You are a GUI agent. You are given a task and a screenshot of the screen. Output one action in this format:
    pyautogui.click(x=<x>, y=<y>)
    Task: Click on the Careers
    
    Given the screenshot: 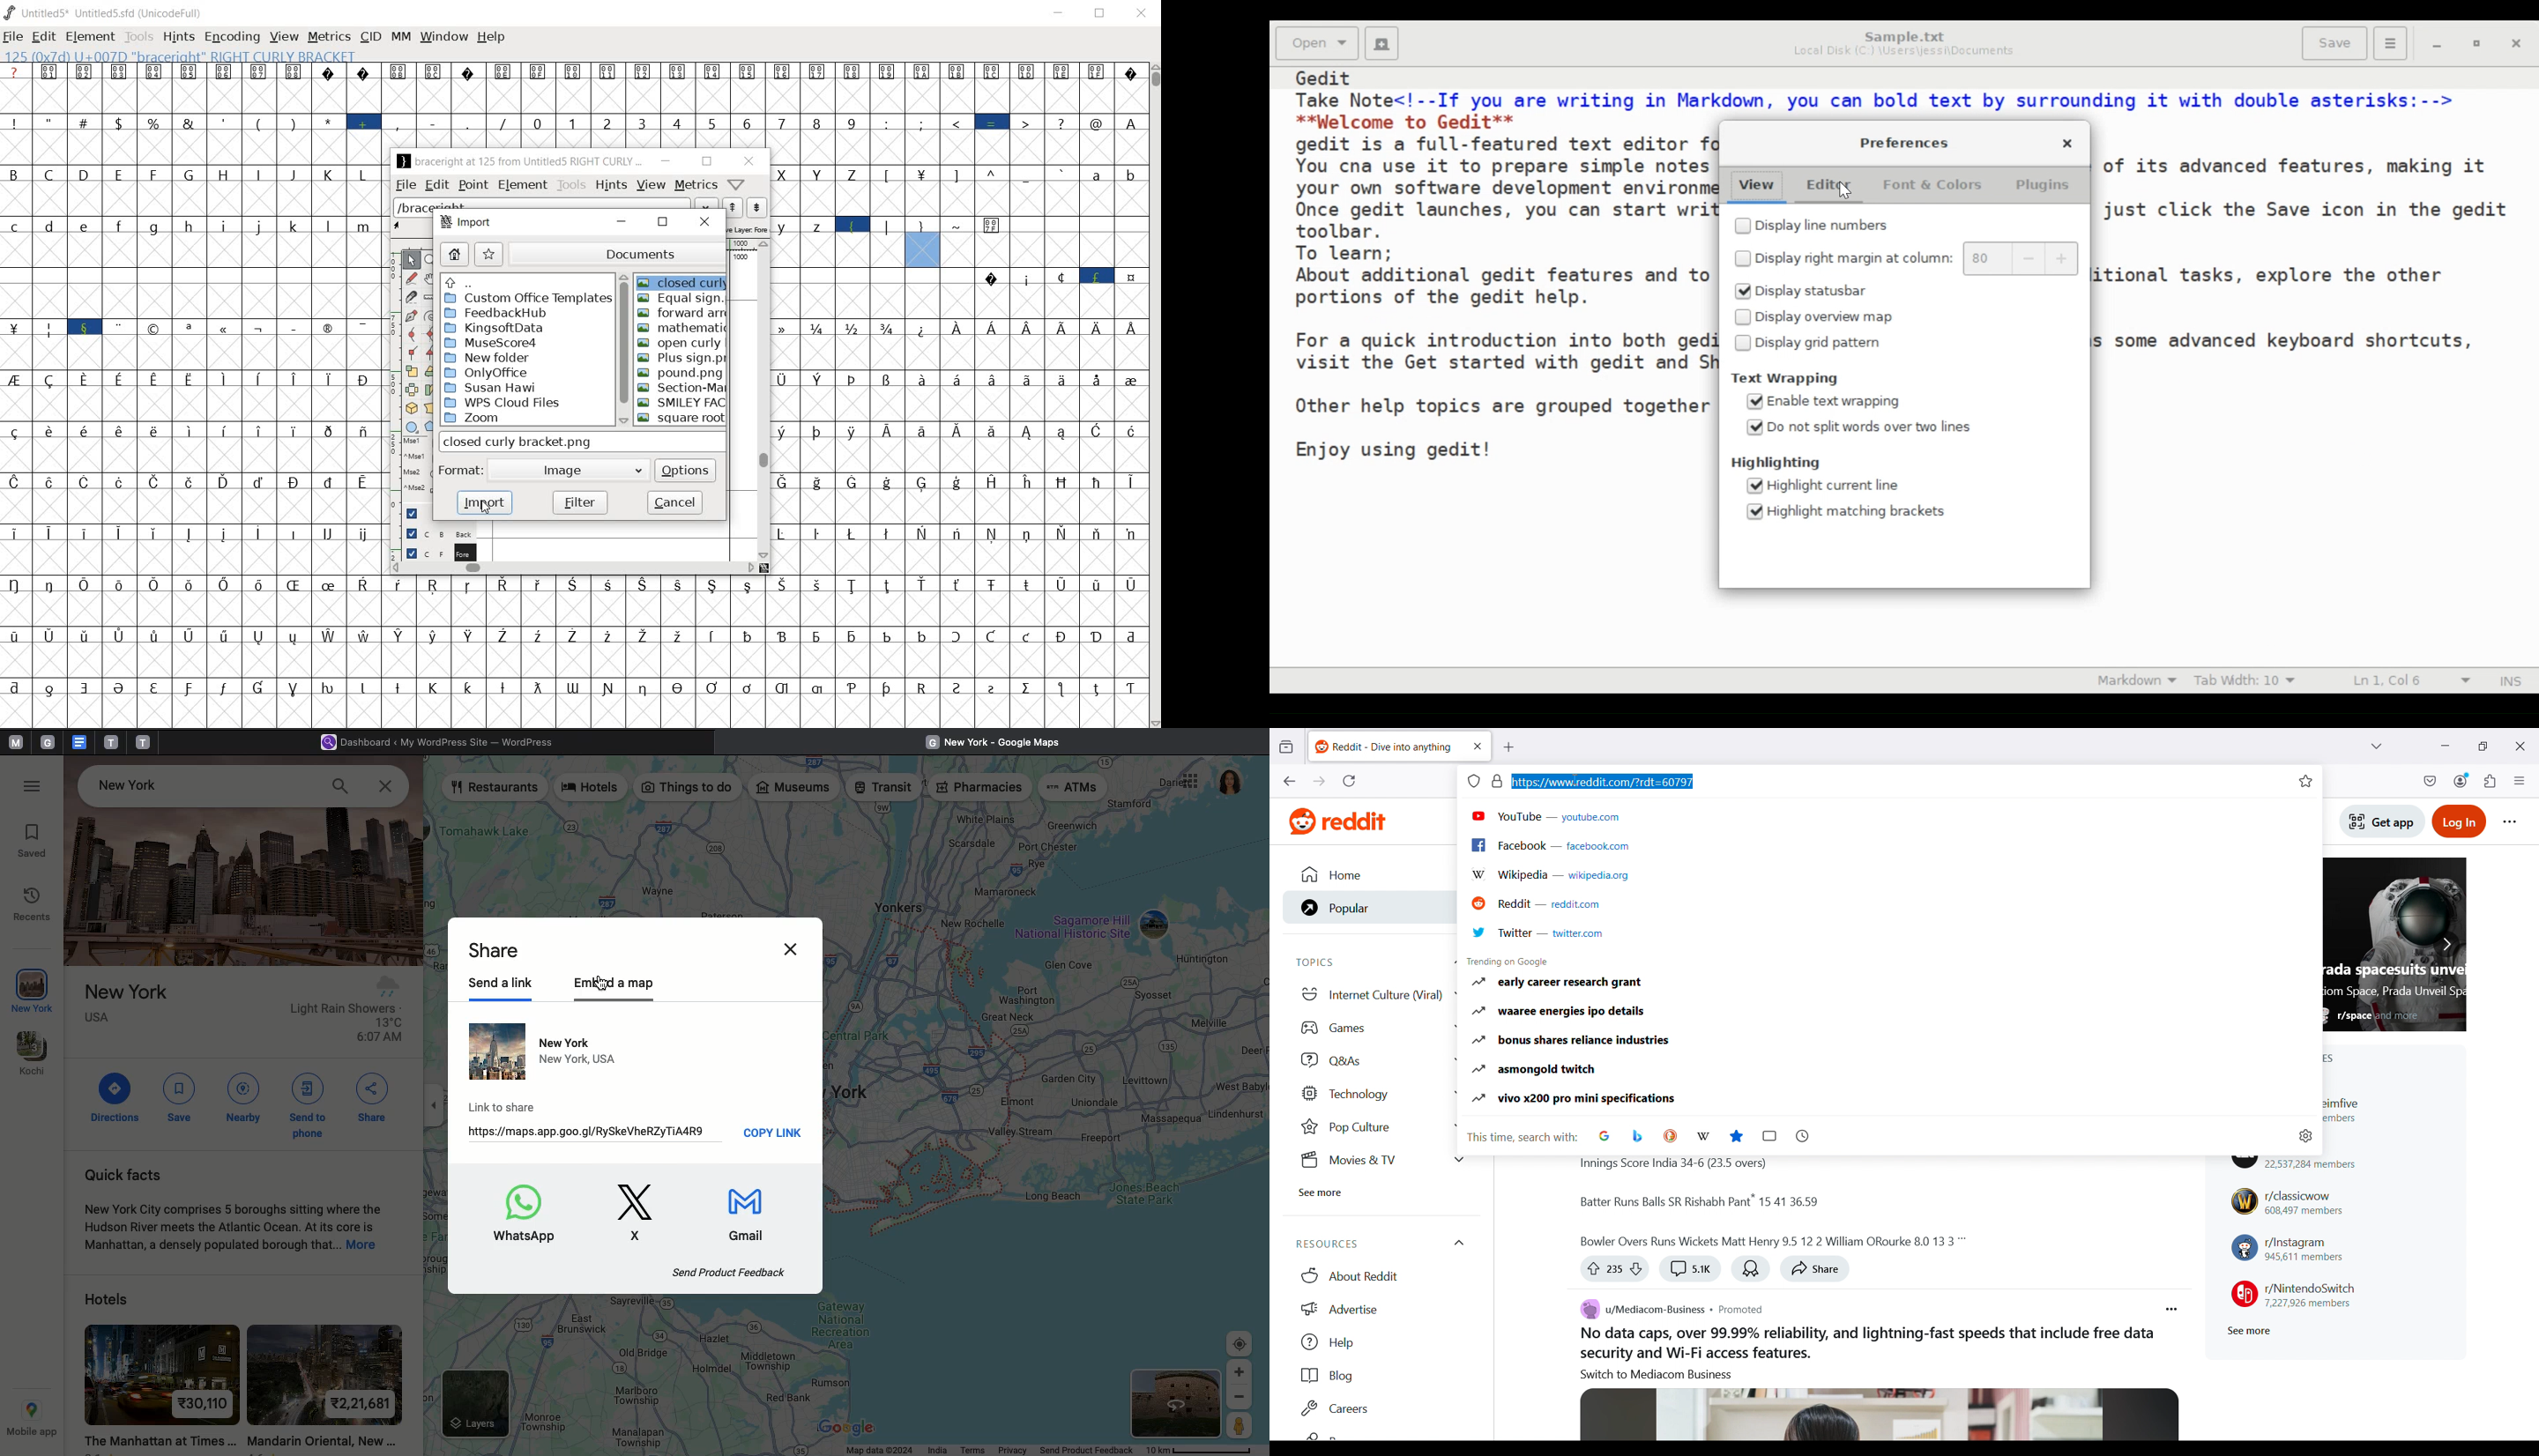 What is the action you would take?
    pyautogui.click(x=1379, y=1409)
    